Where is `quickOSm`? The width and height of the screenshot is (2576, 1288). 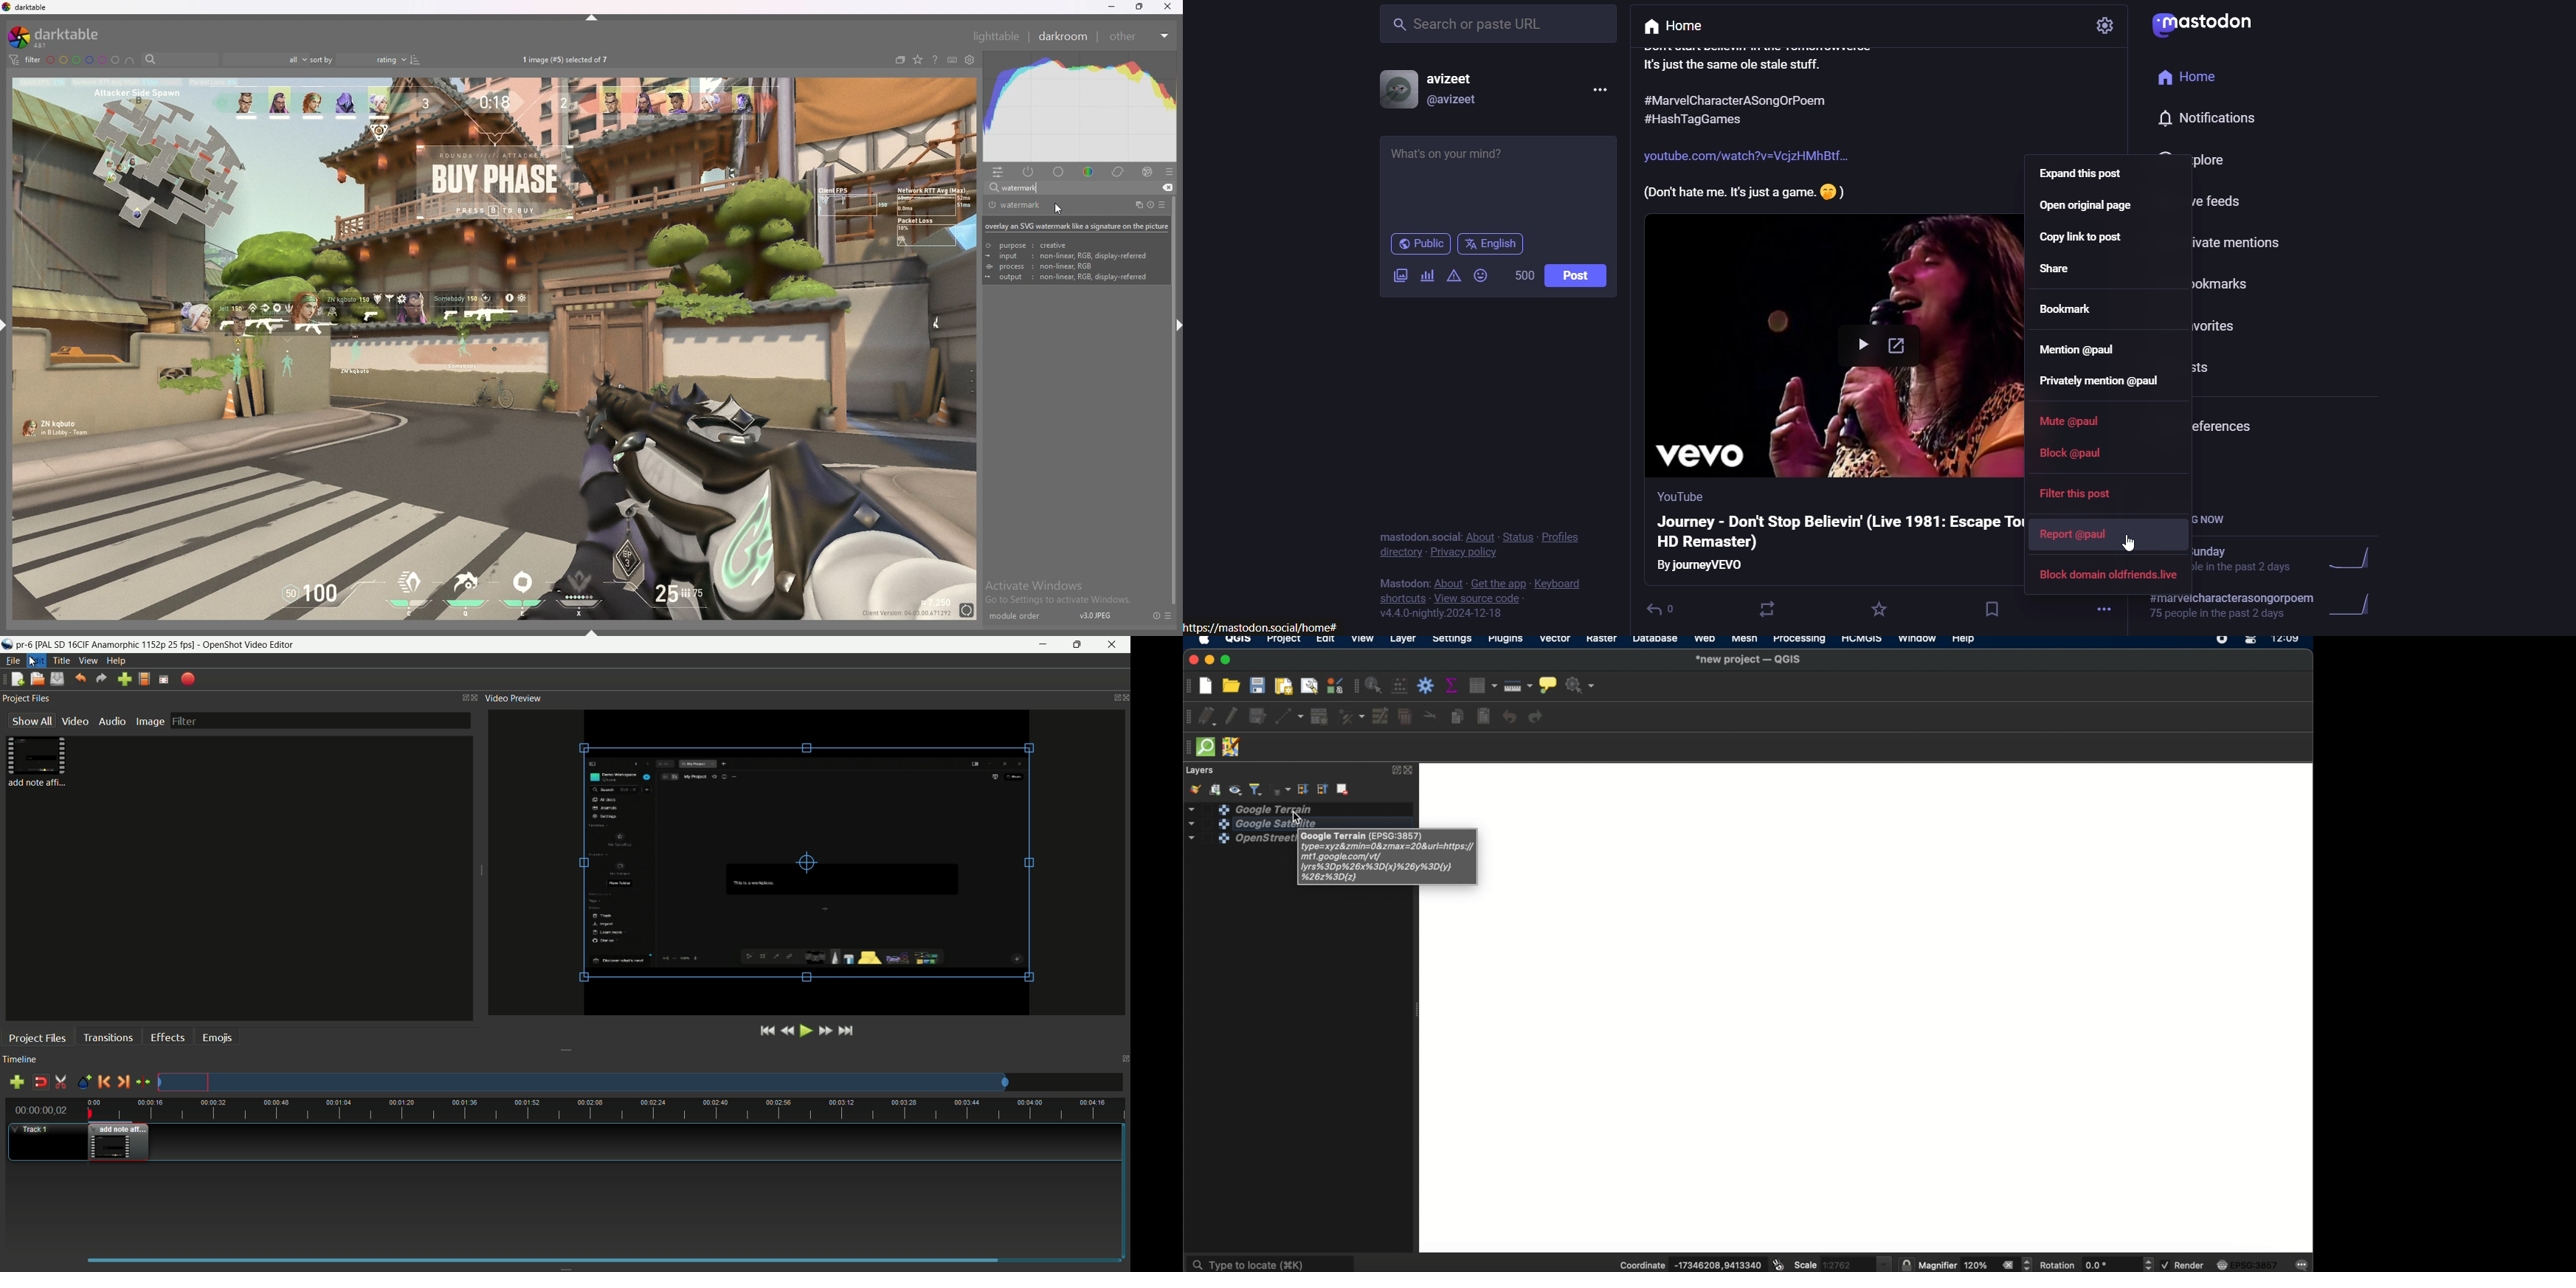
quickOSm is located at coordinates (1209, 747).